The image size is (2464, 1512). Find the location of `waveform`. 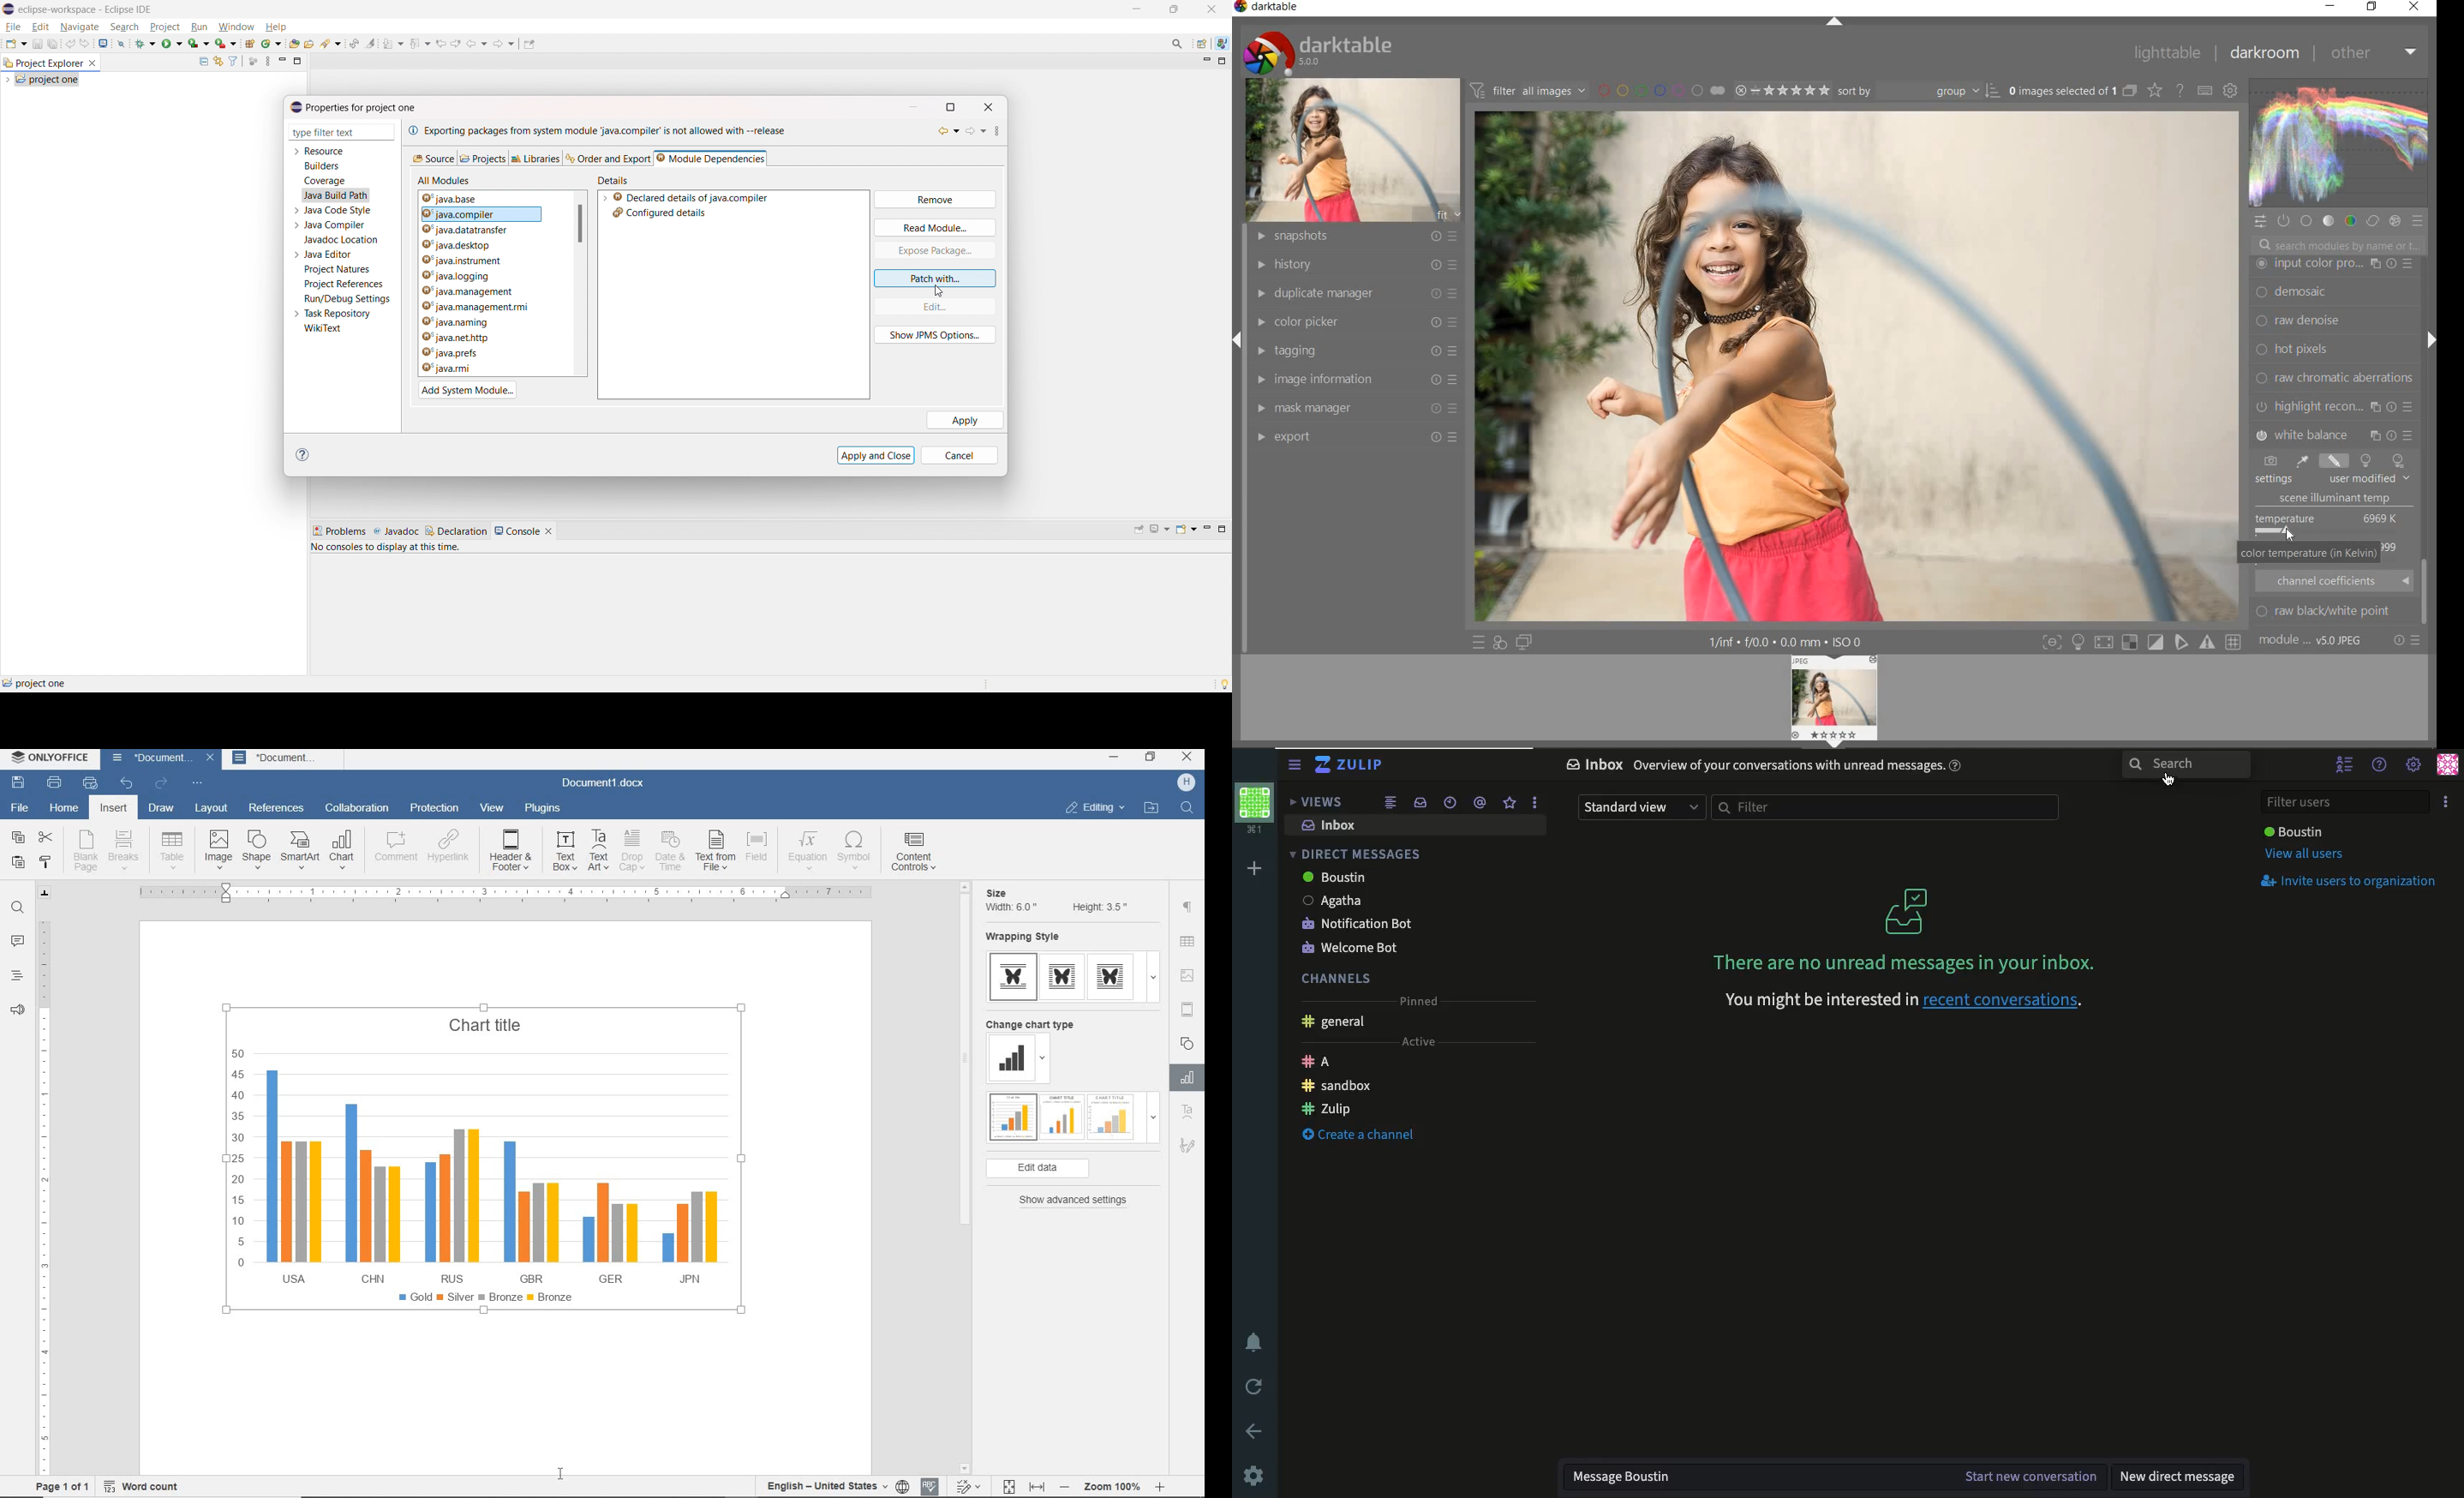

waveform is located at coordinates (2337, 142).